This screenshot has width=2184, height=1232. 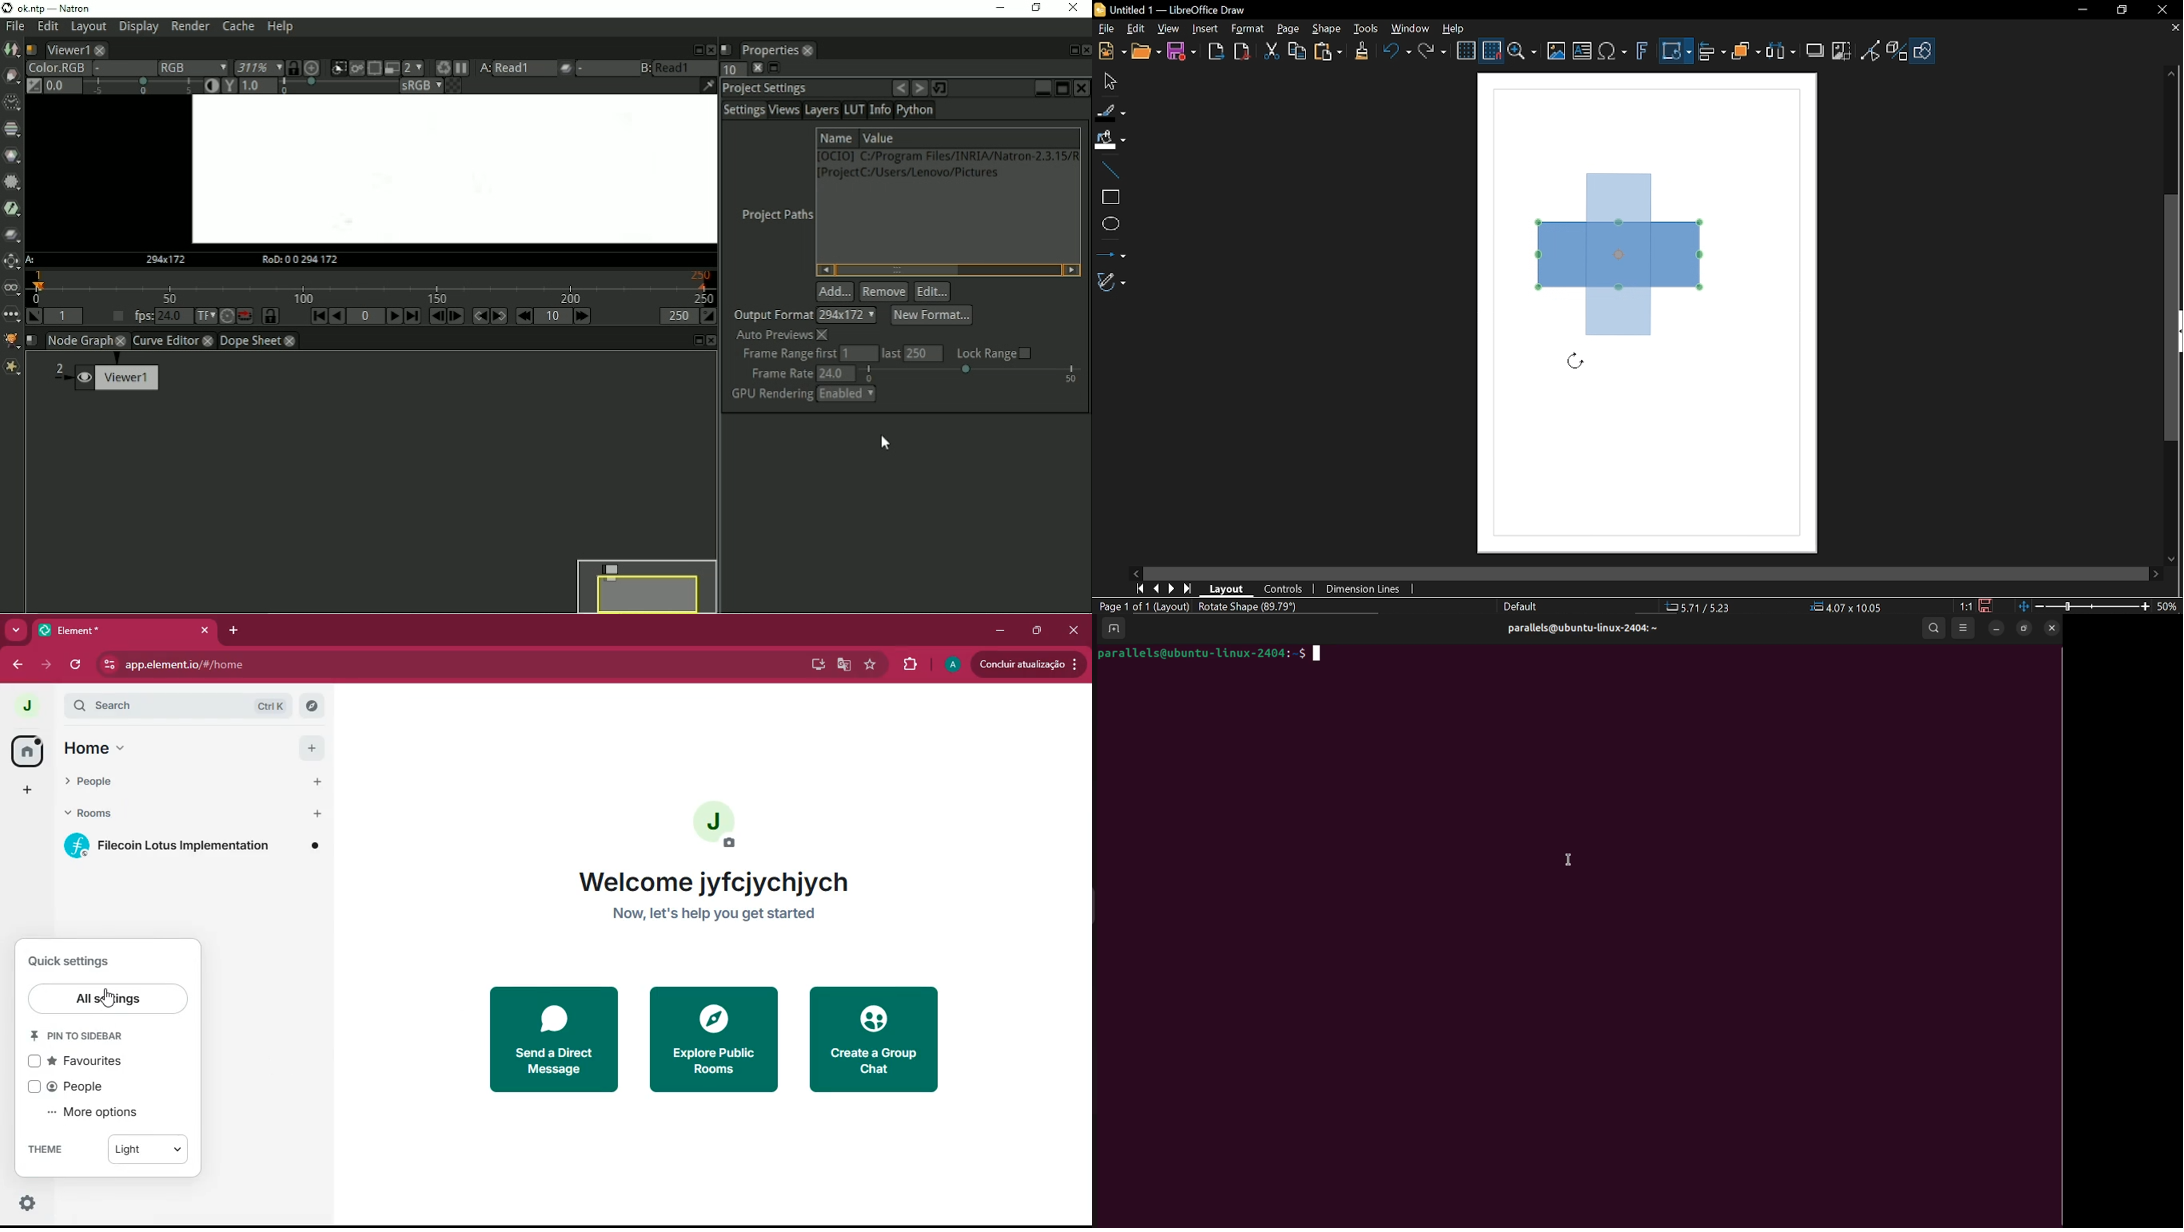 What do you see at coordinates (1036, 632) in the screenshot?
I see `restore down` at bounding box center [1036, 632].